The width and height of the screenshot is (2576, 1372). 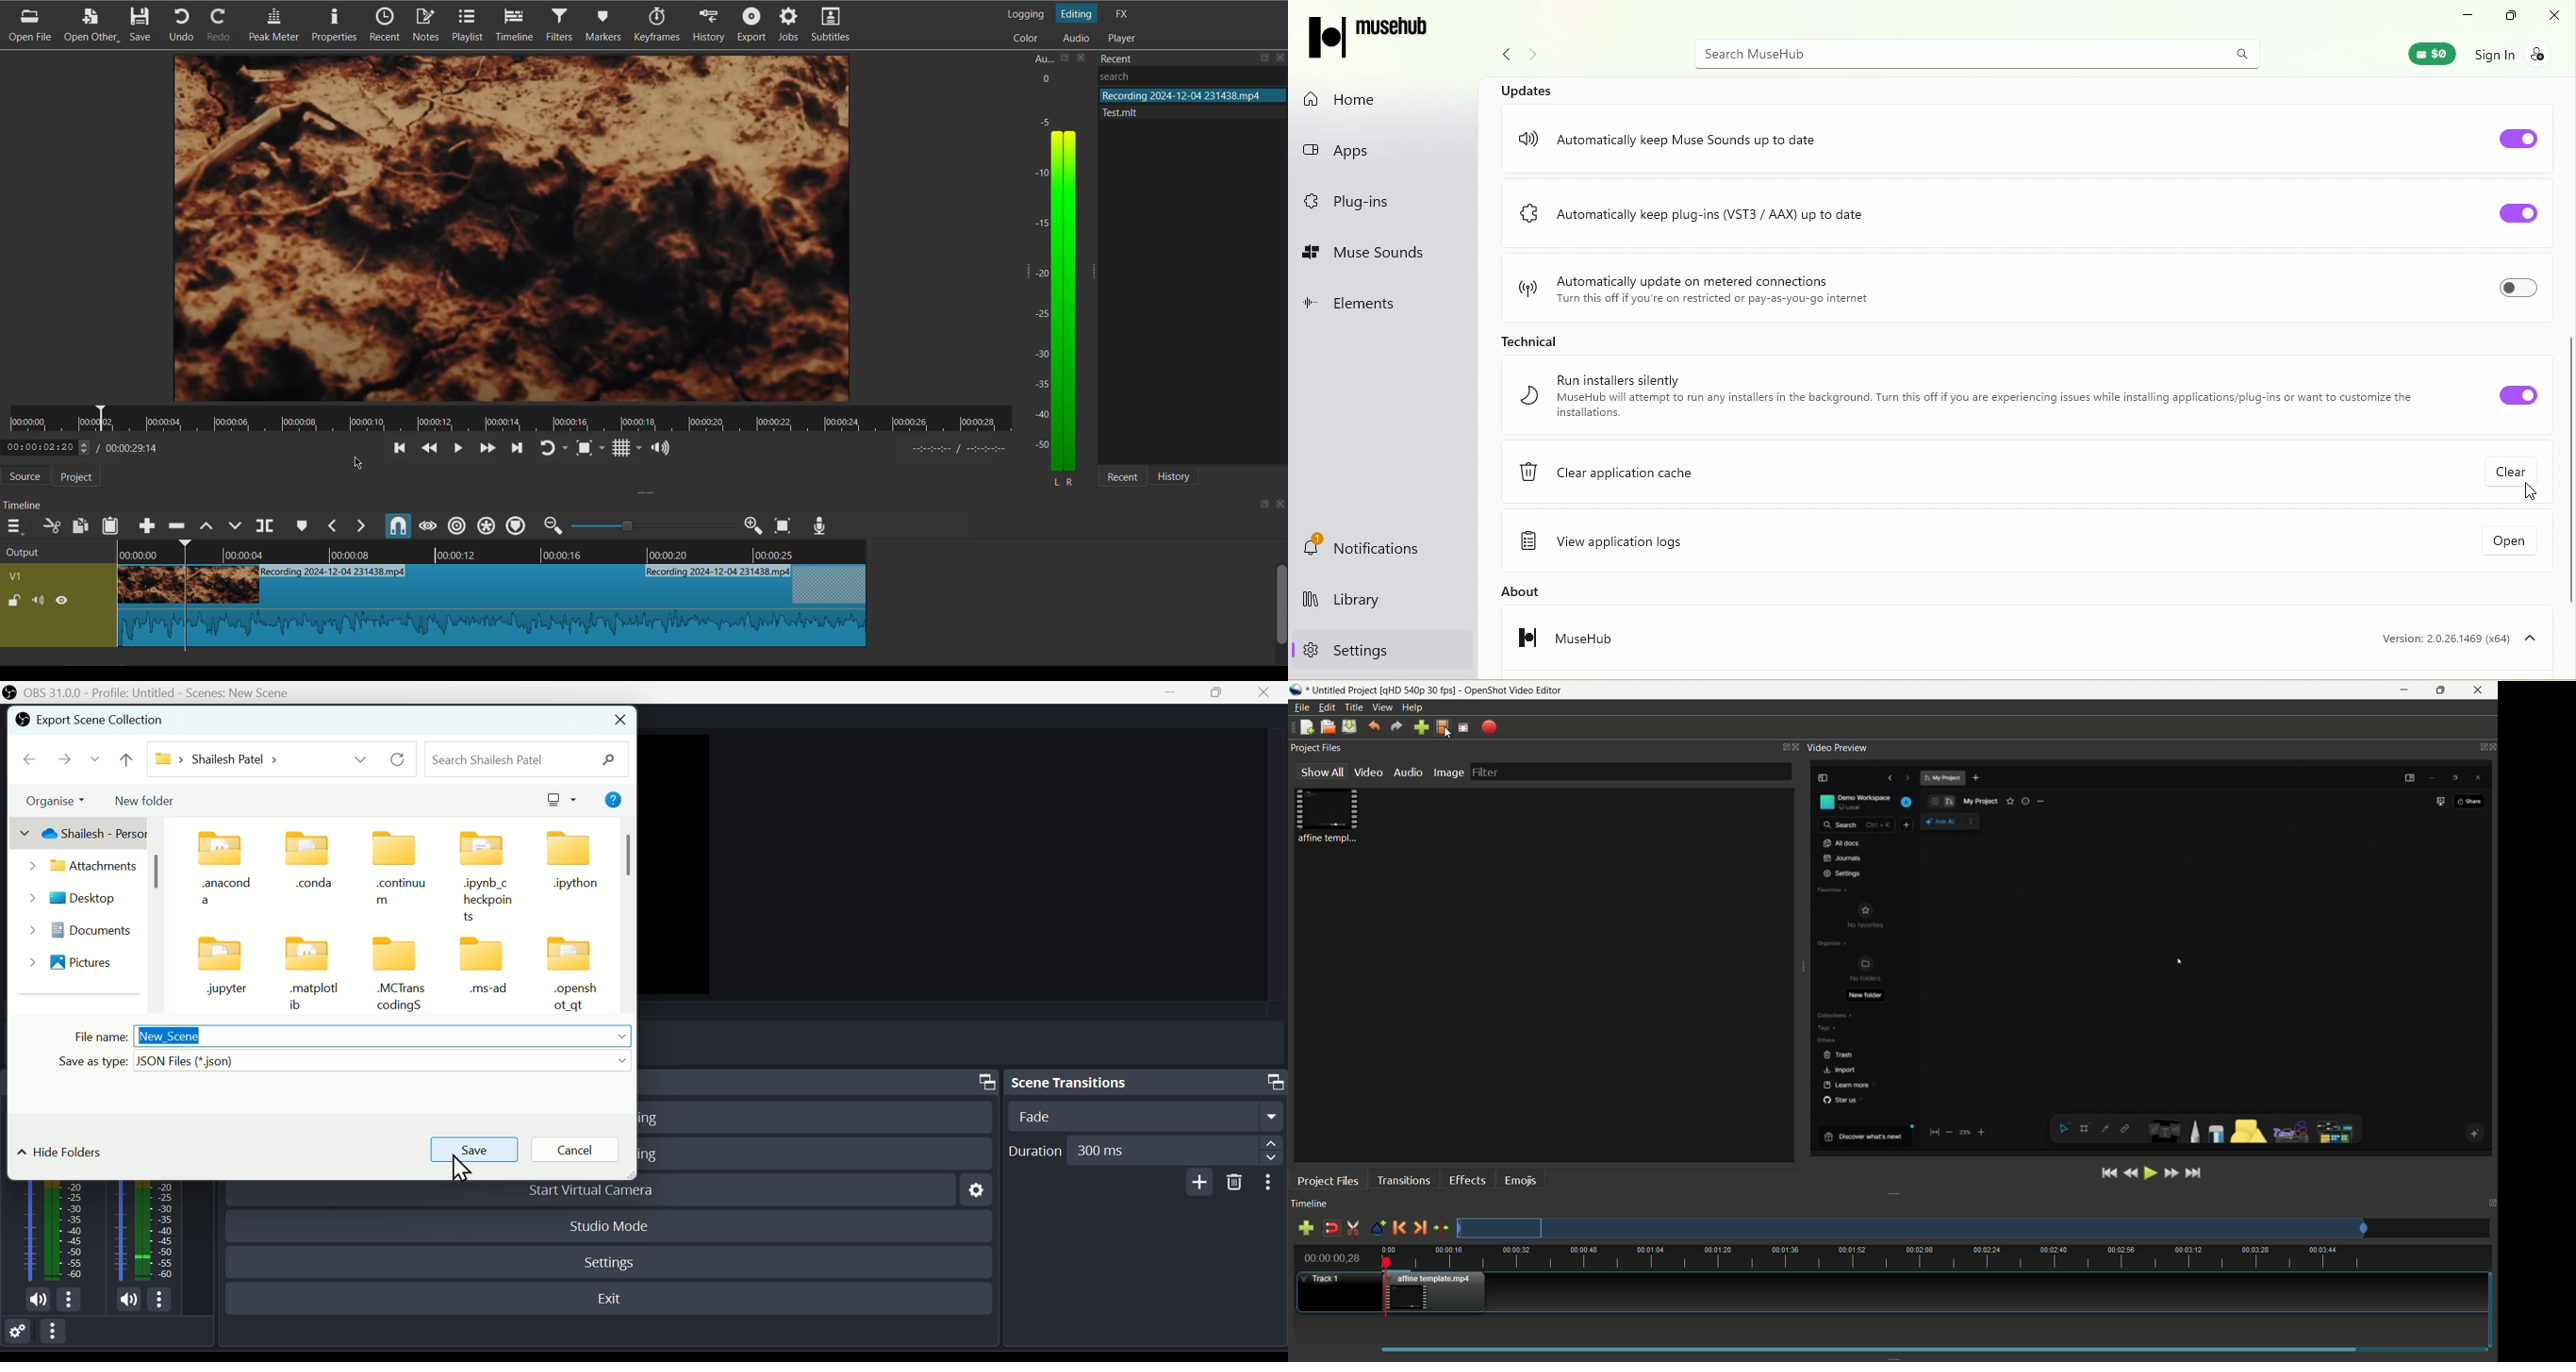 What do you see at coordinates (1079, 12) in the screenshot?
I see `Editing` at bounding box center [1079, 12].